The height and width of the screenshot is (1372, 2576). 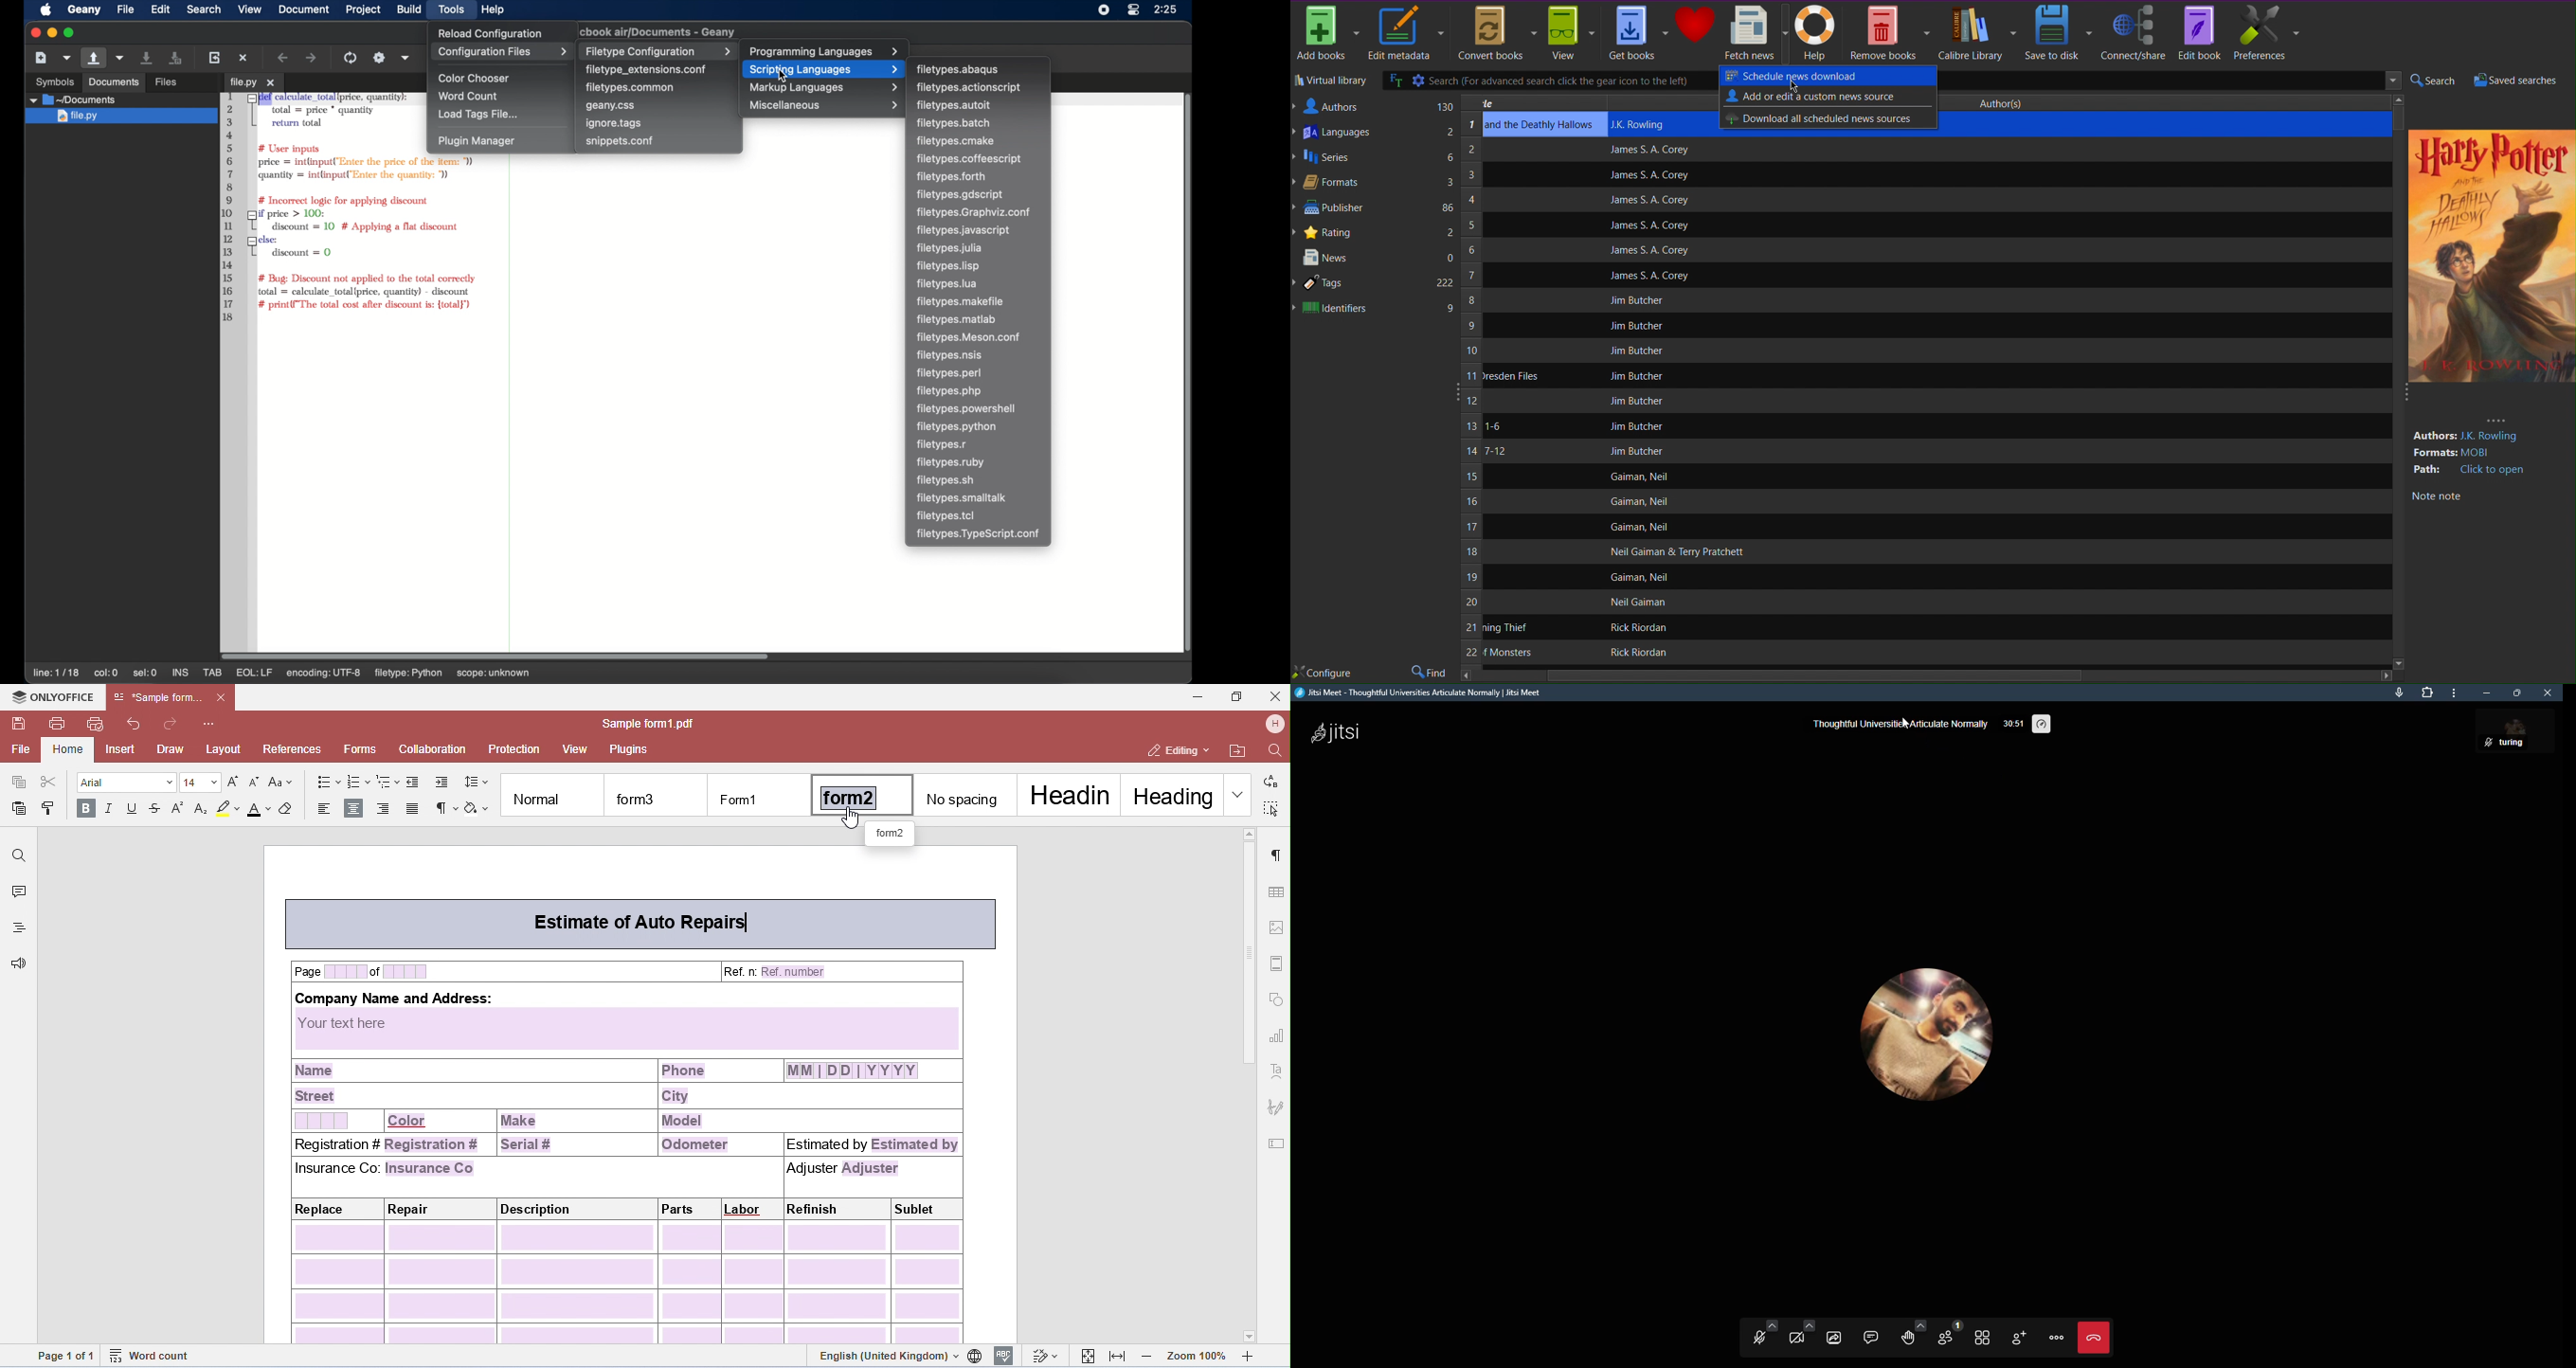 I want to click on Remove books, so click(x=1891, y=32).